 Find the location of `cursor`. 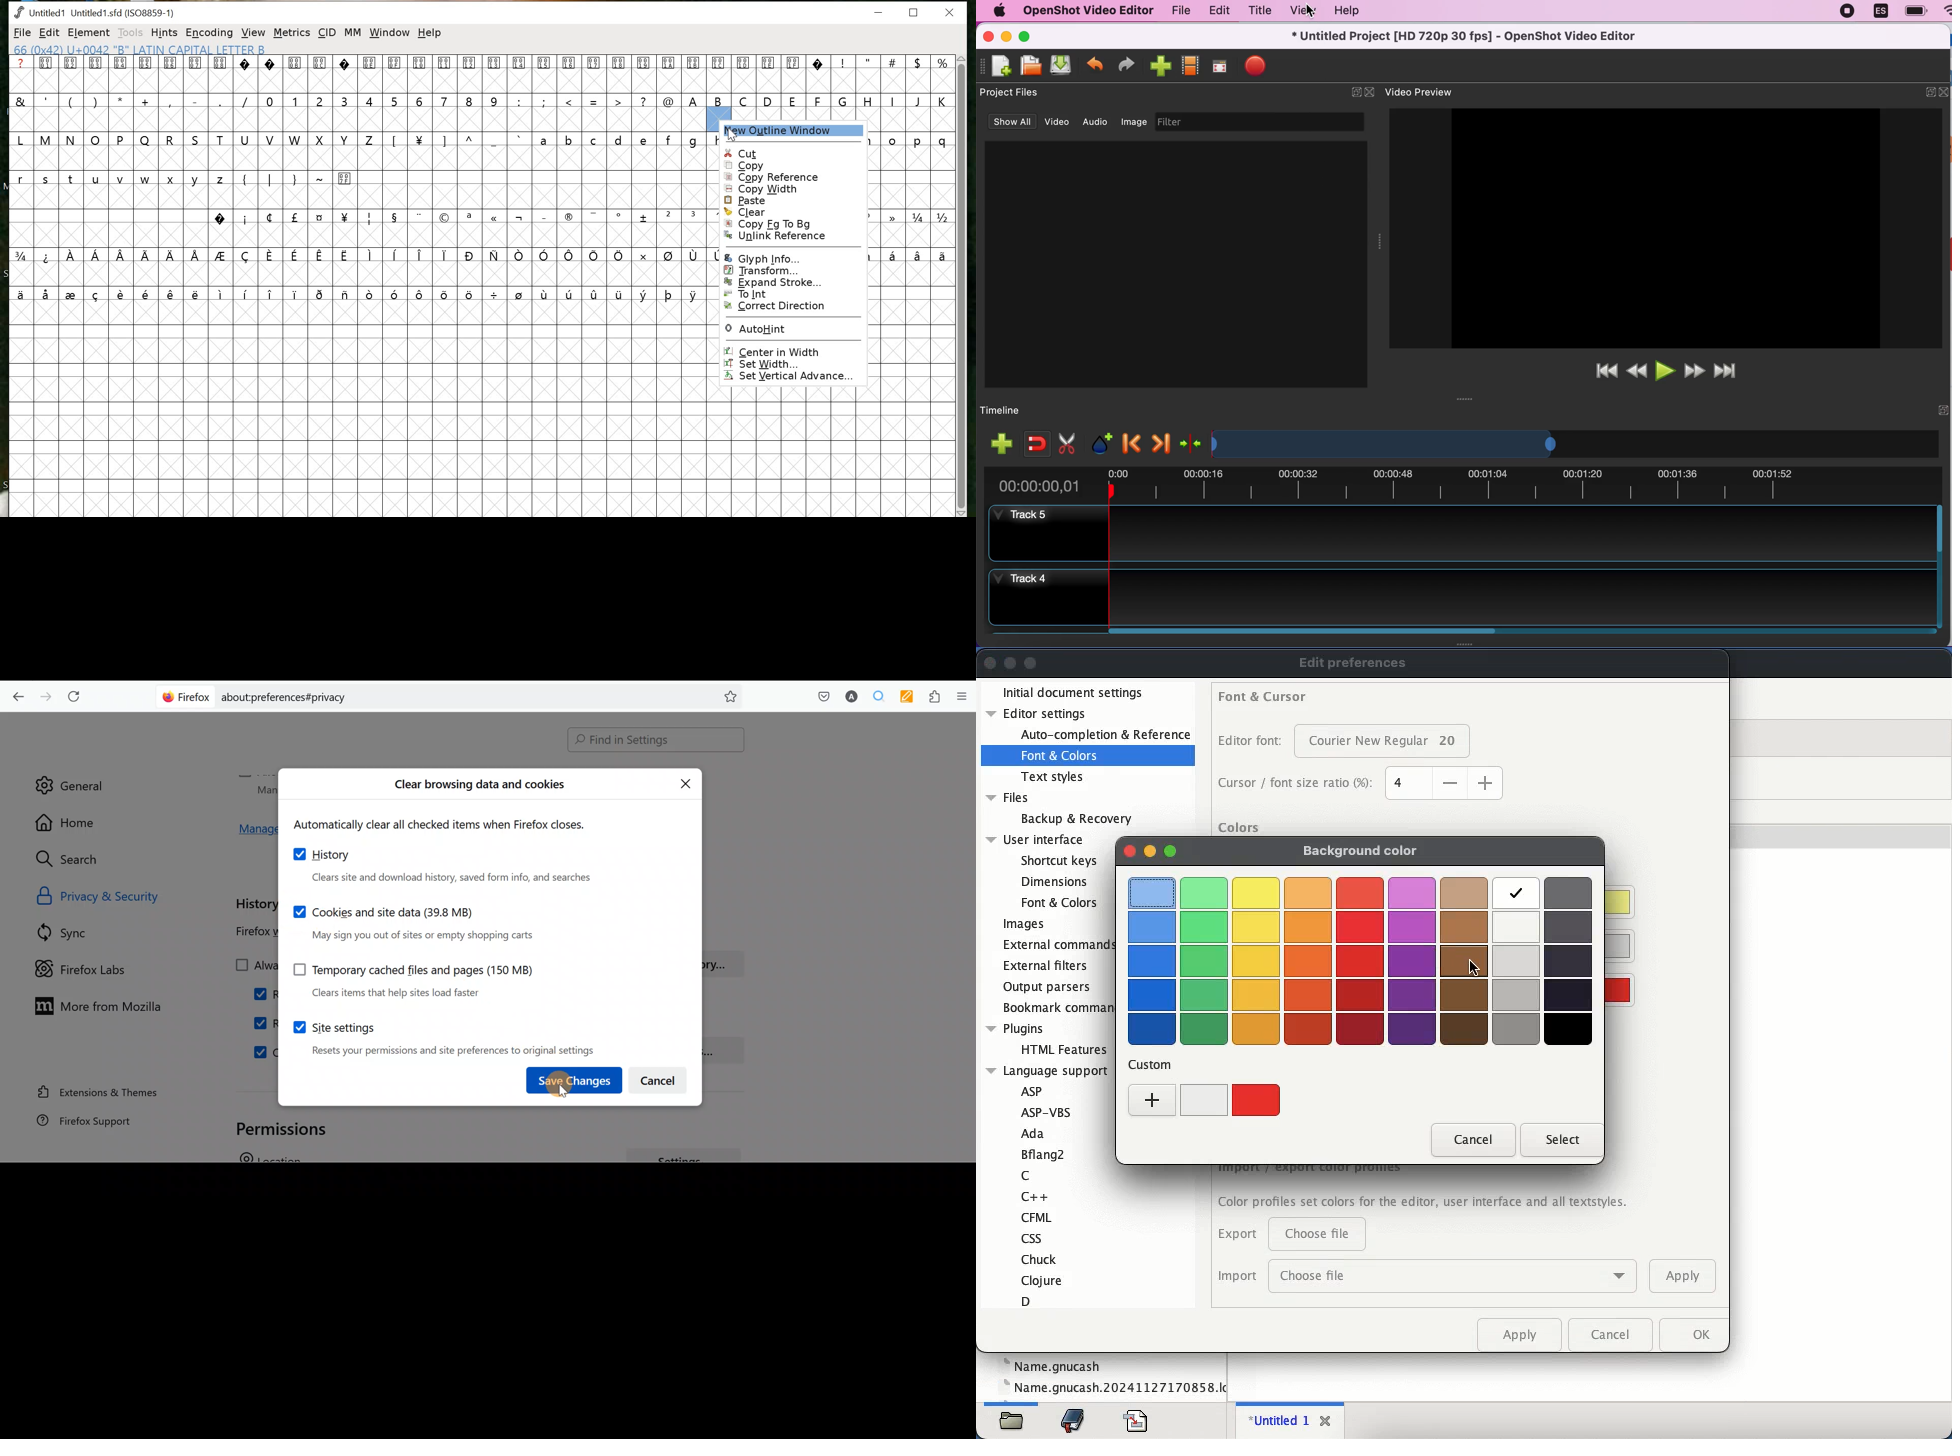

cursor is located at coordinates (565, 1096).